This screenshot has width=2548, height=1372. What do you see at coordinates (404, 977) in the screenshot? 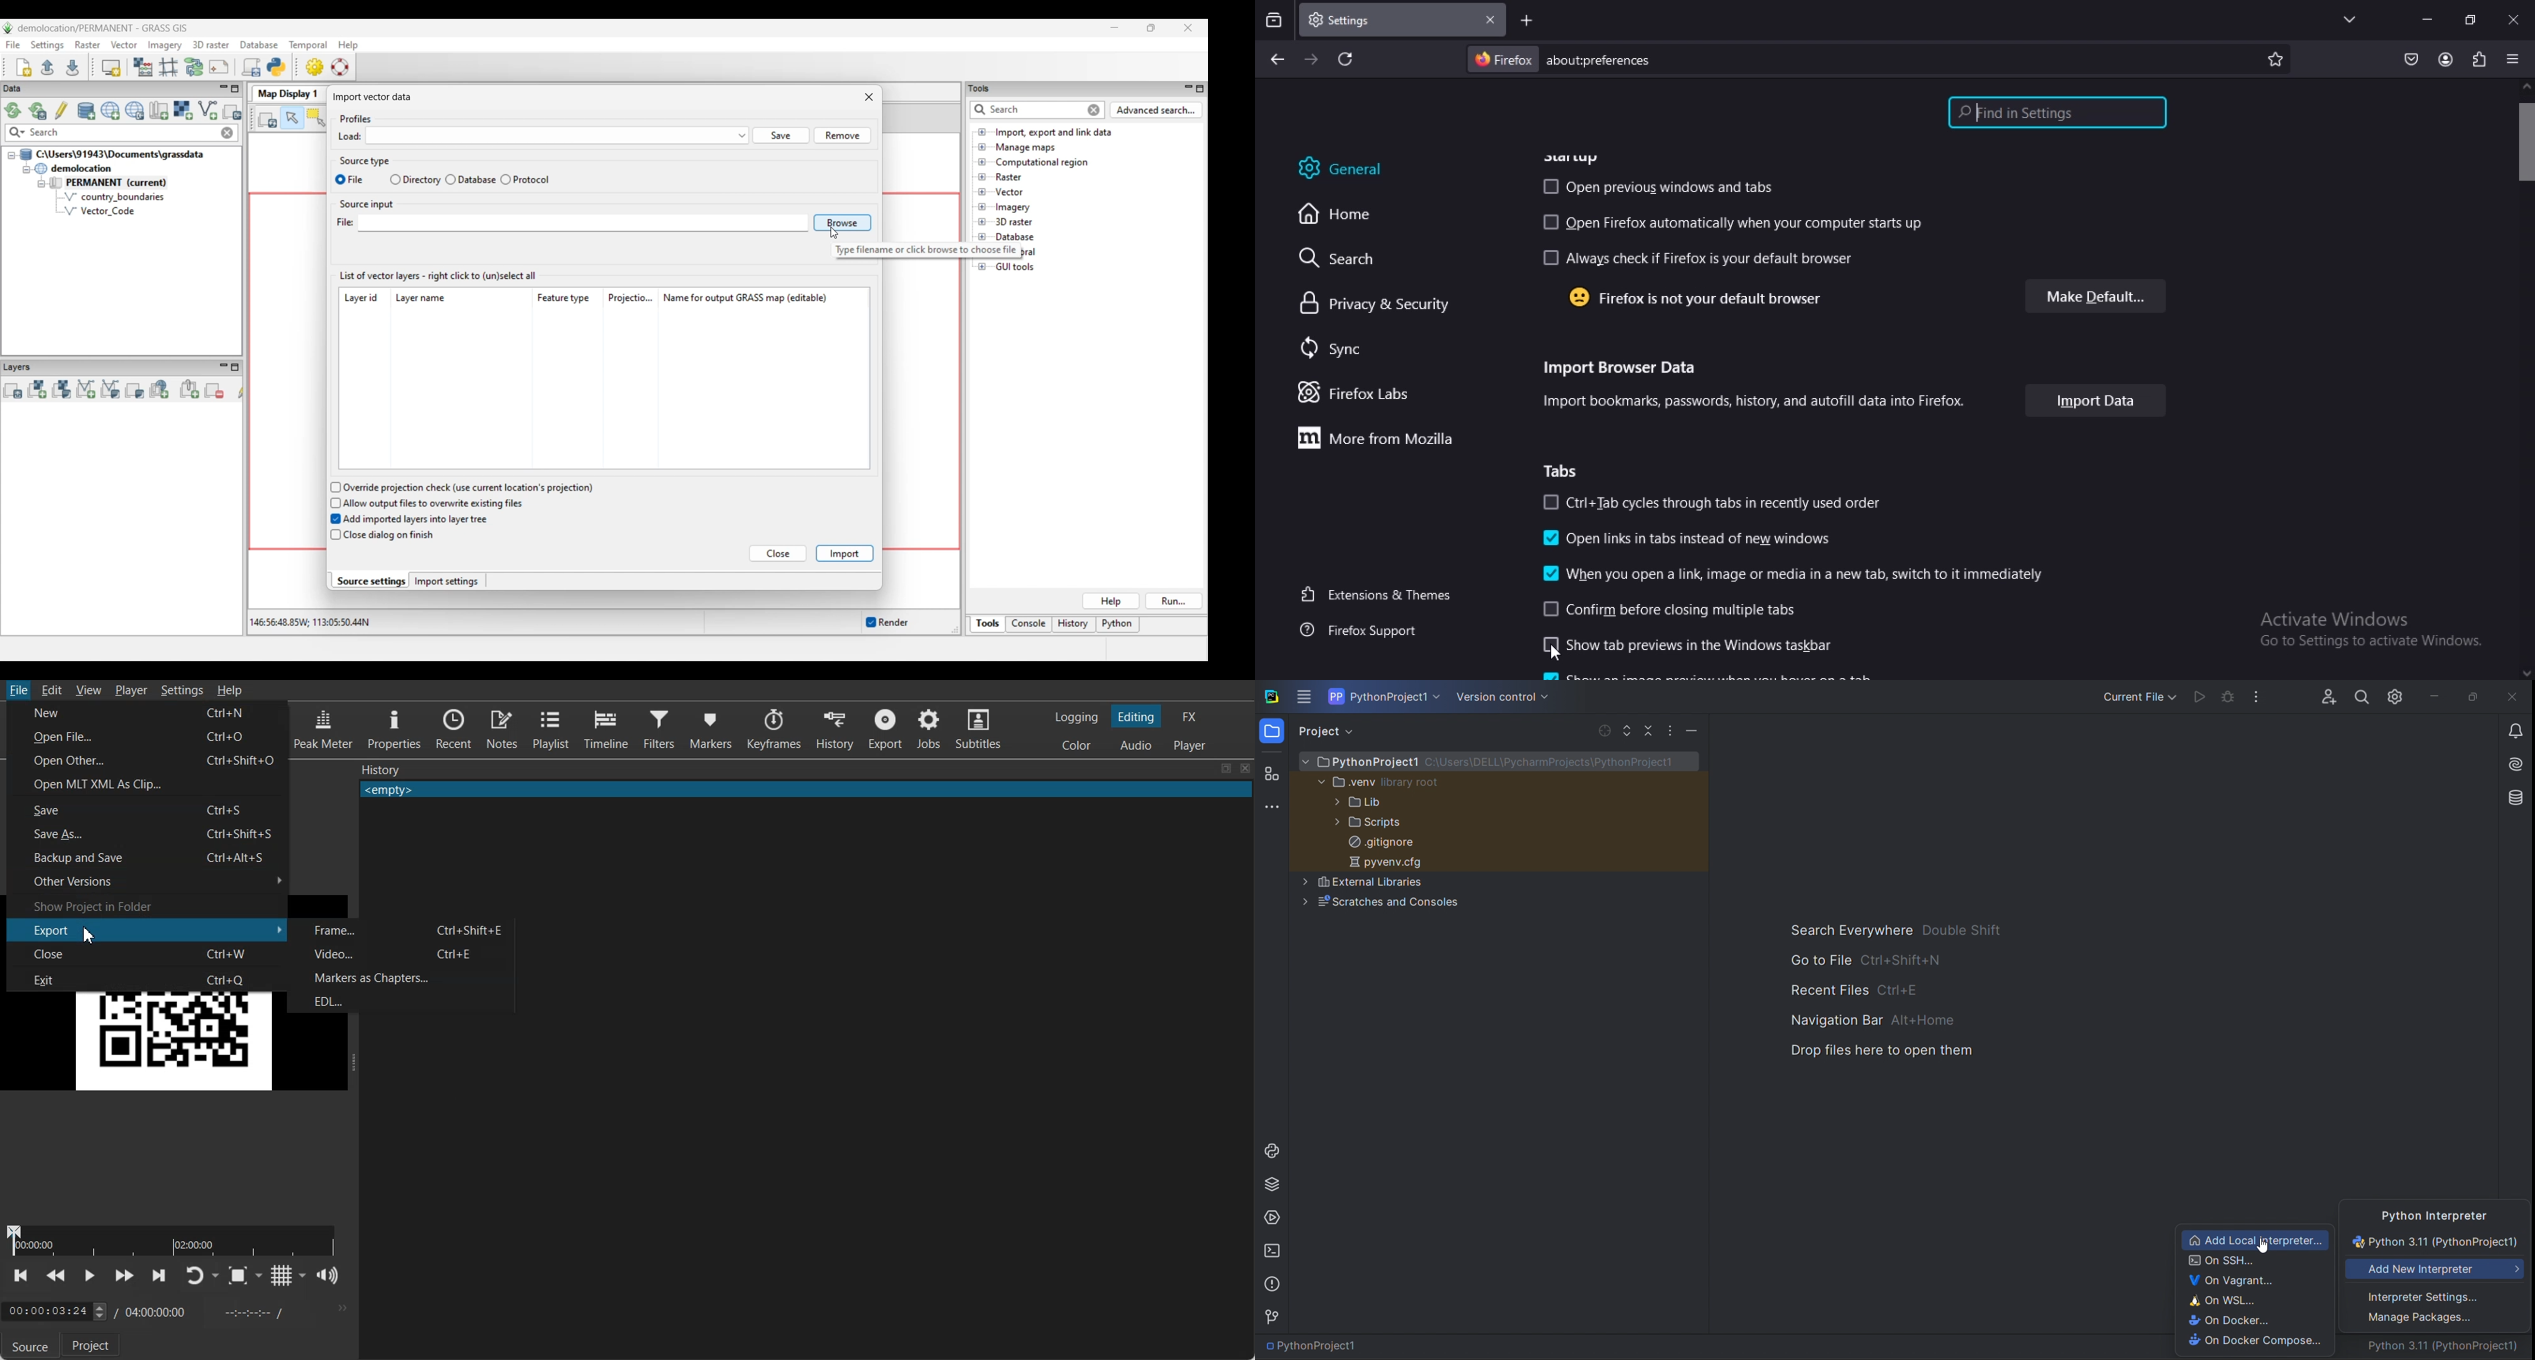
I see `Markers as Chapters` at bounding box center [404, 977].